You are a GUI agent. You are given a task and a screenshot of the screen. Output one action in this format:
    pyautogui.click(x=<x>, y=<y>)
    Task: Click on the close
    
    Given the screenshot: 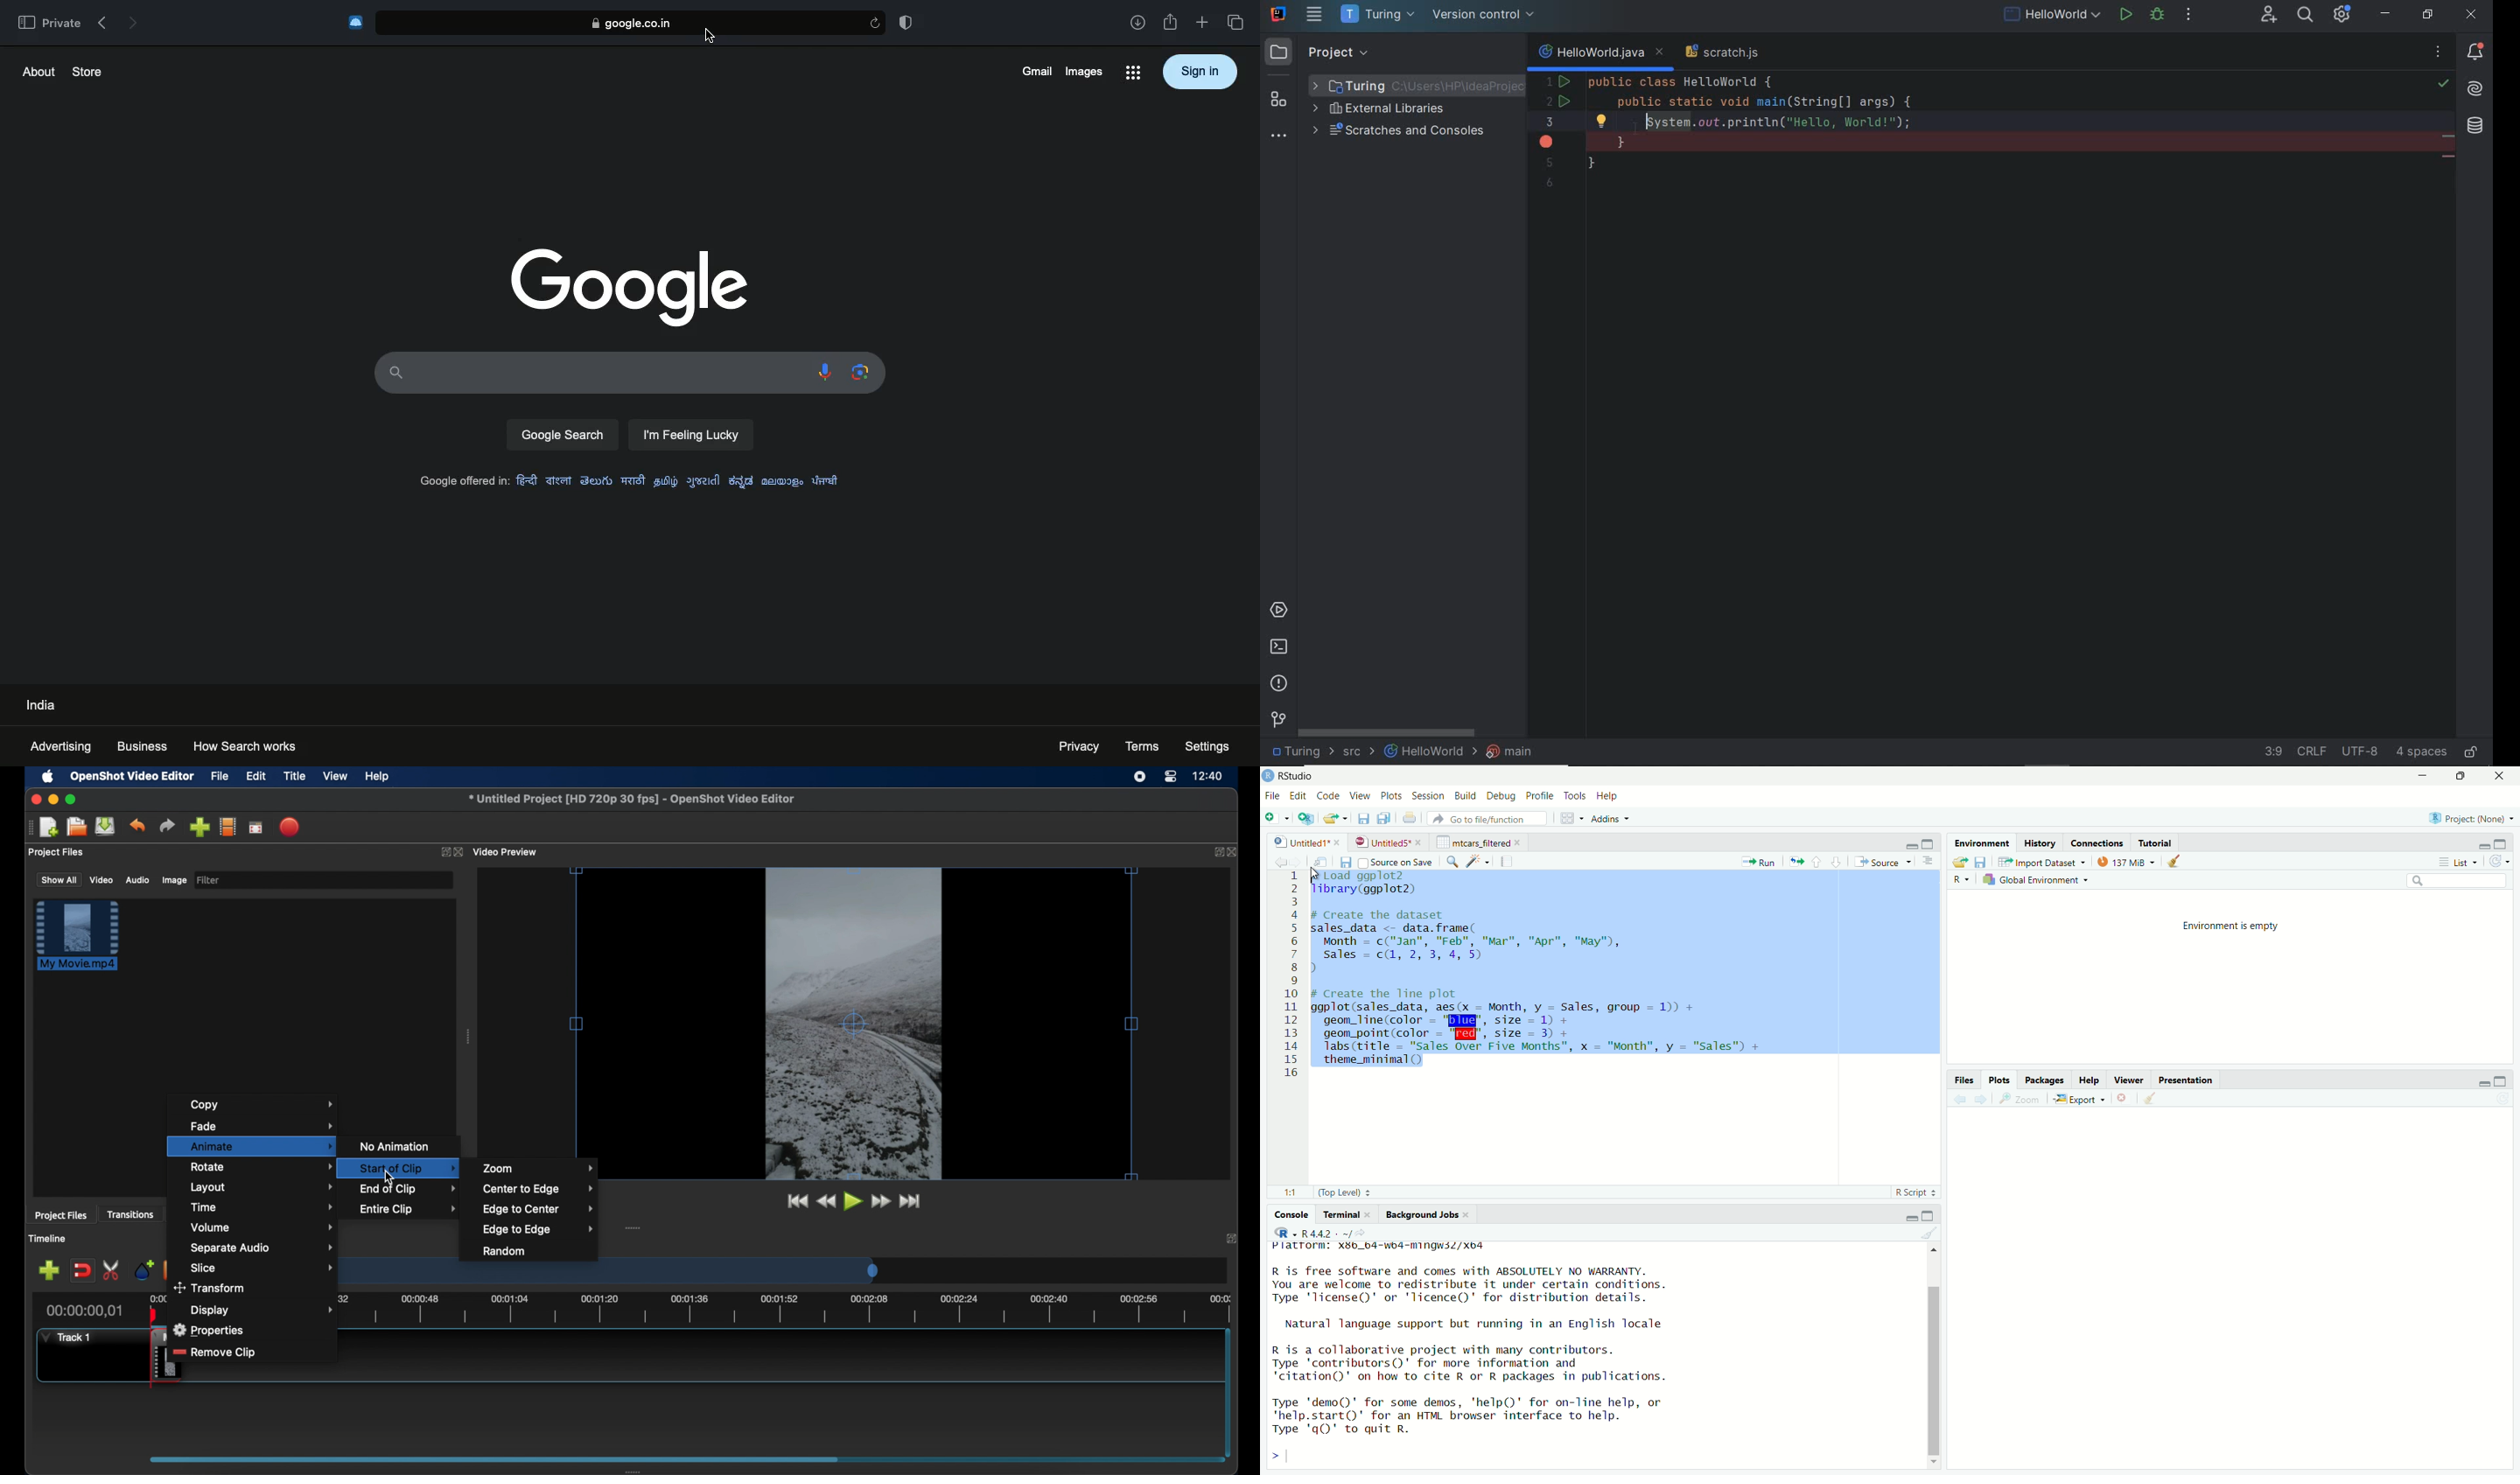 What is the action you would take?
    pyautogui.click(x=1468, y=1215)
    